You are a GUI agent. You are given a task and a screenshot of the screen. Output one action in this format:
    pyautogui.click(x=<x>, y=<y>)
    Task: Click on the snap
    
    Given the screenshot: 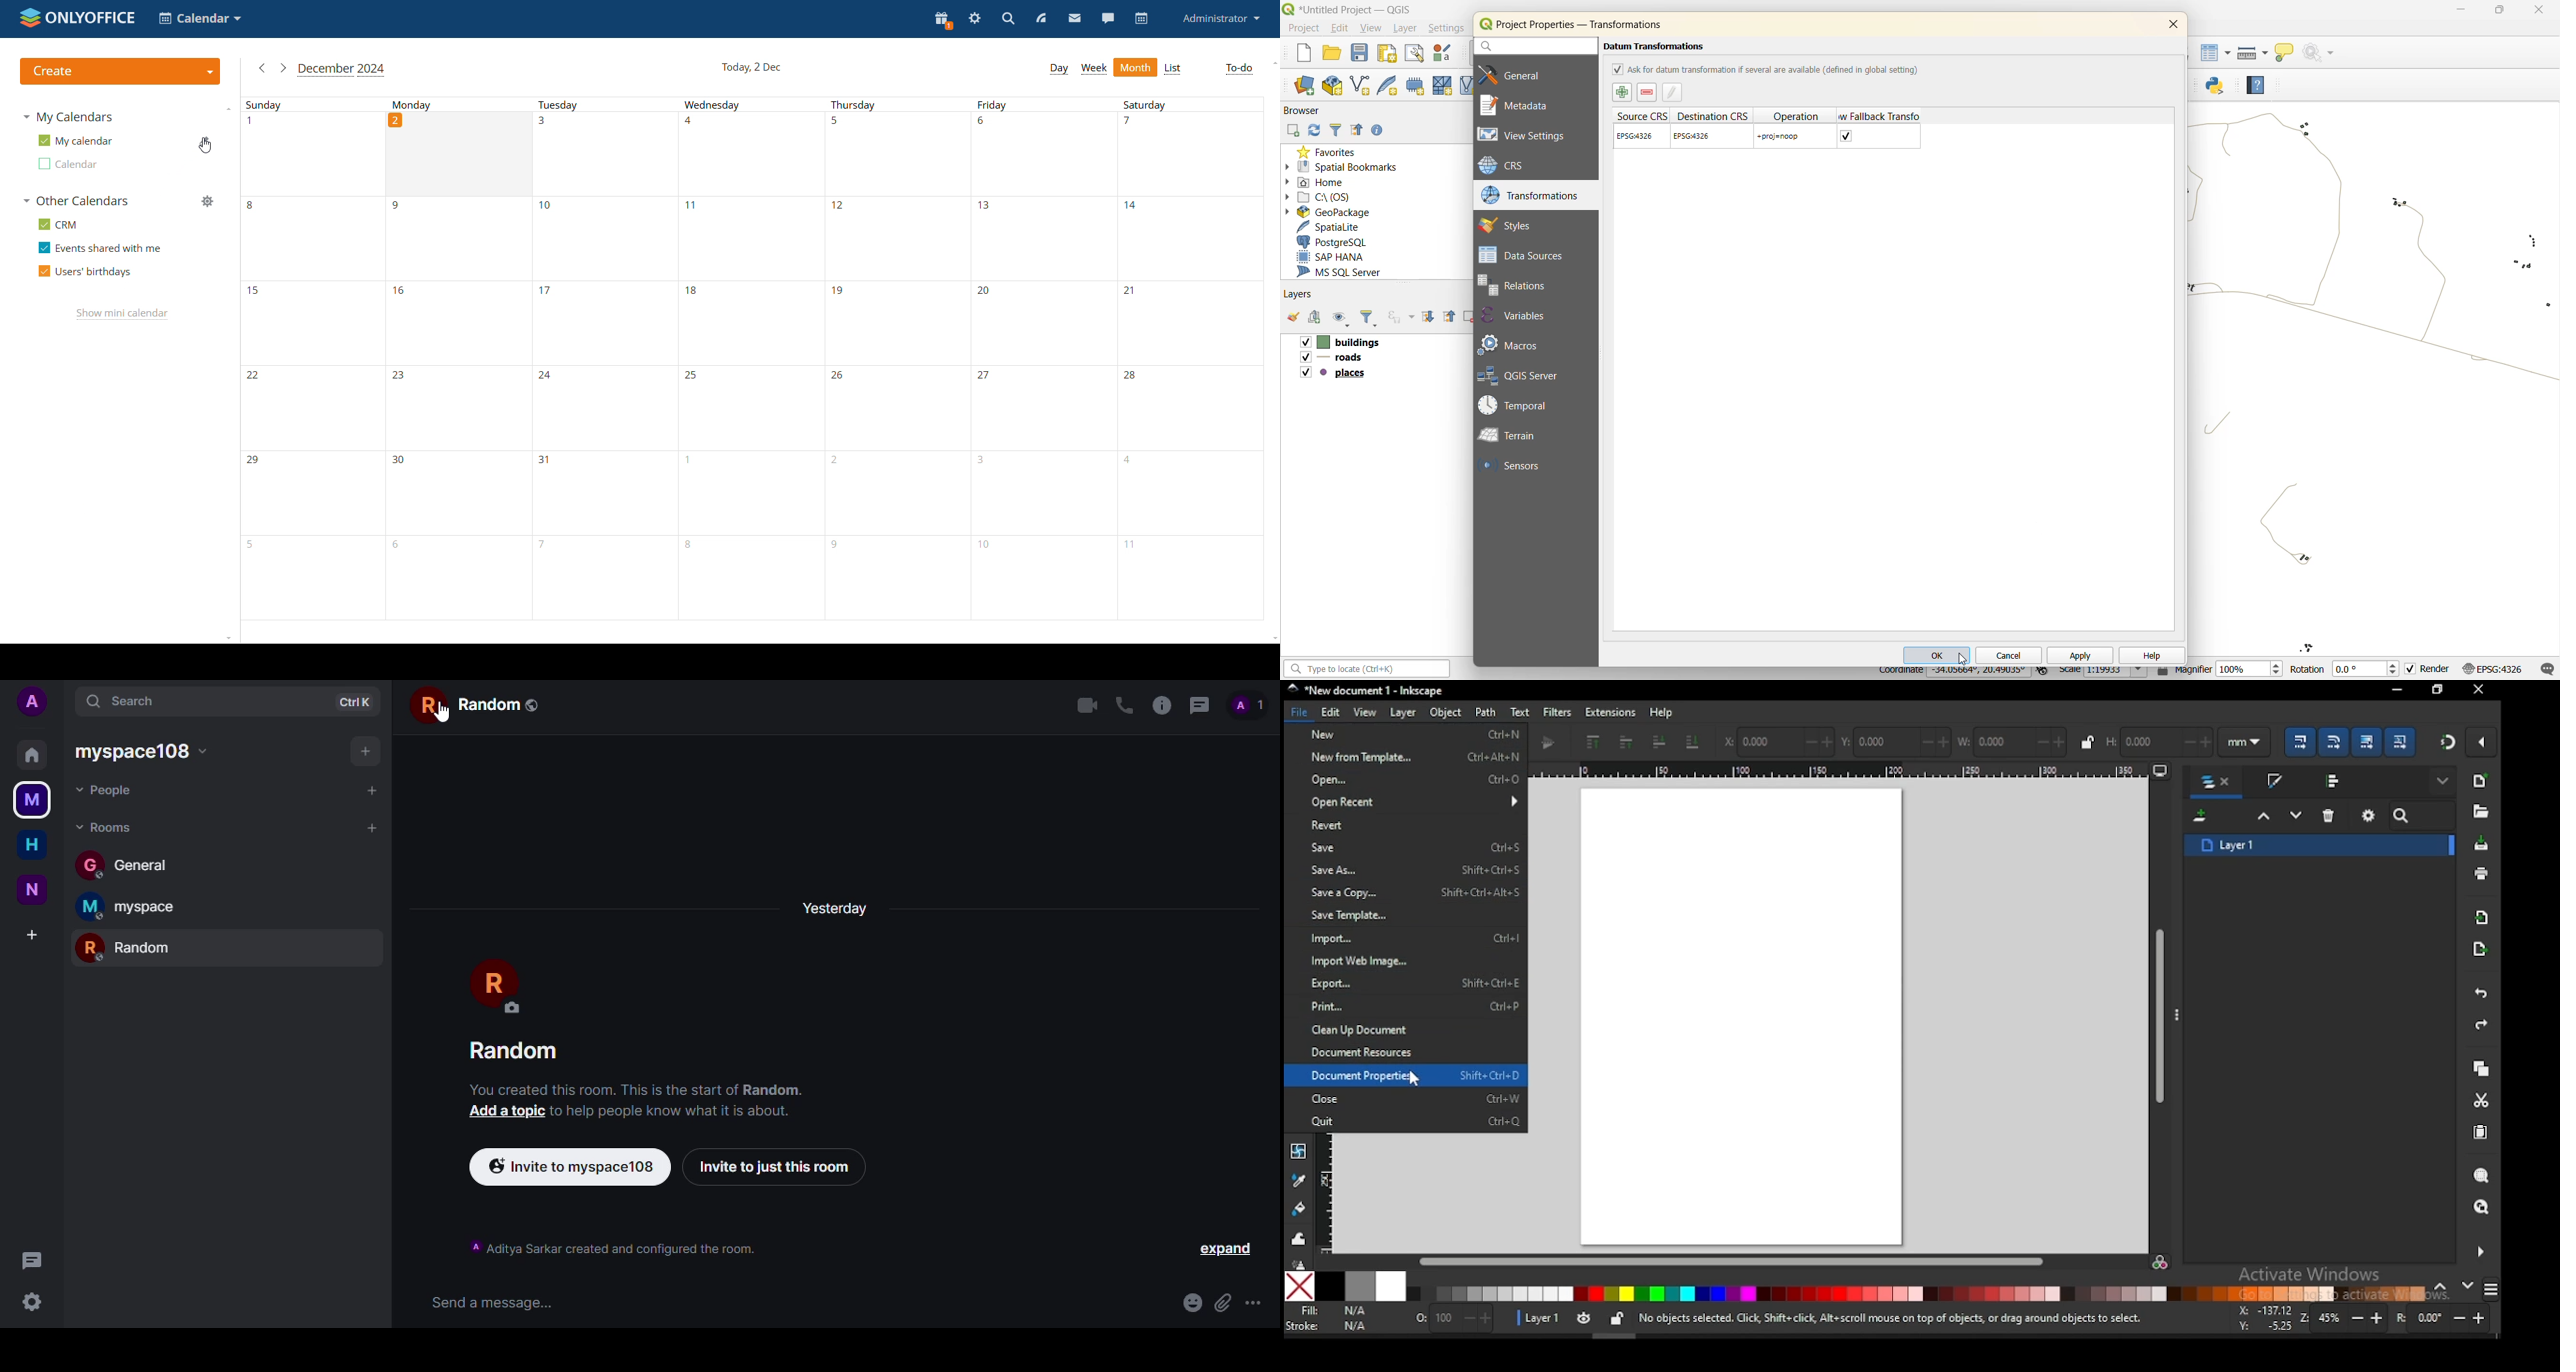 What is the action you would take?
    pyautogui.click(x=2449, y=742)
    